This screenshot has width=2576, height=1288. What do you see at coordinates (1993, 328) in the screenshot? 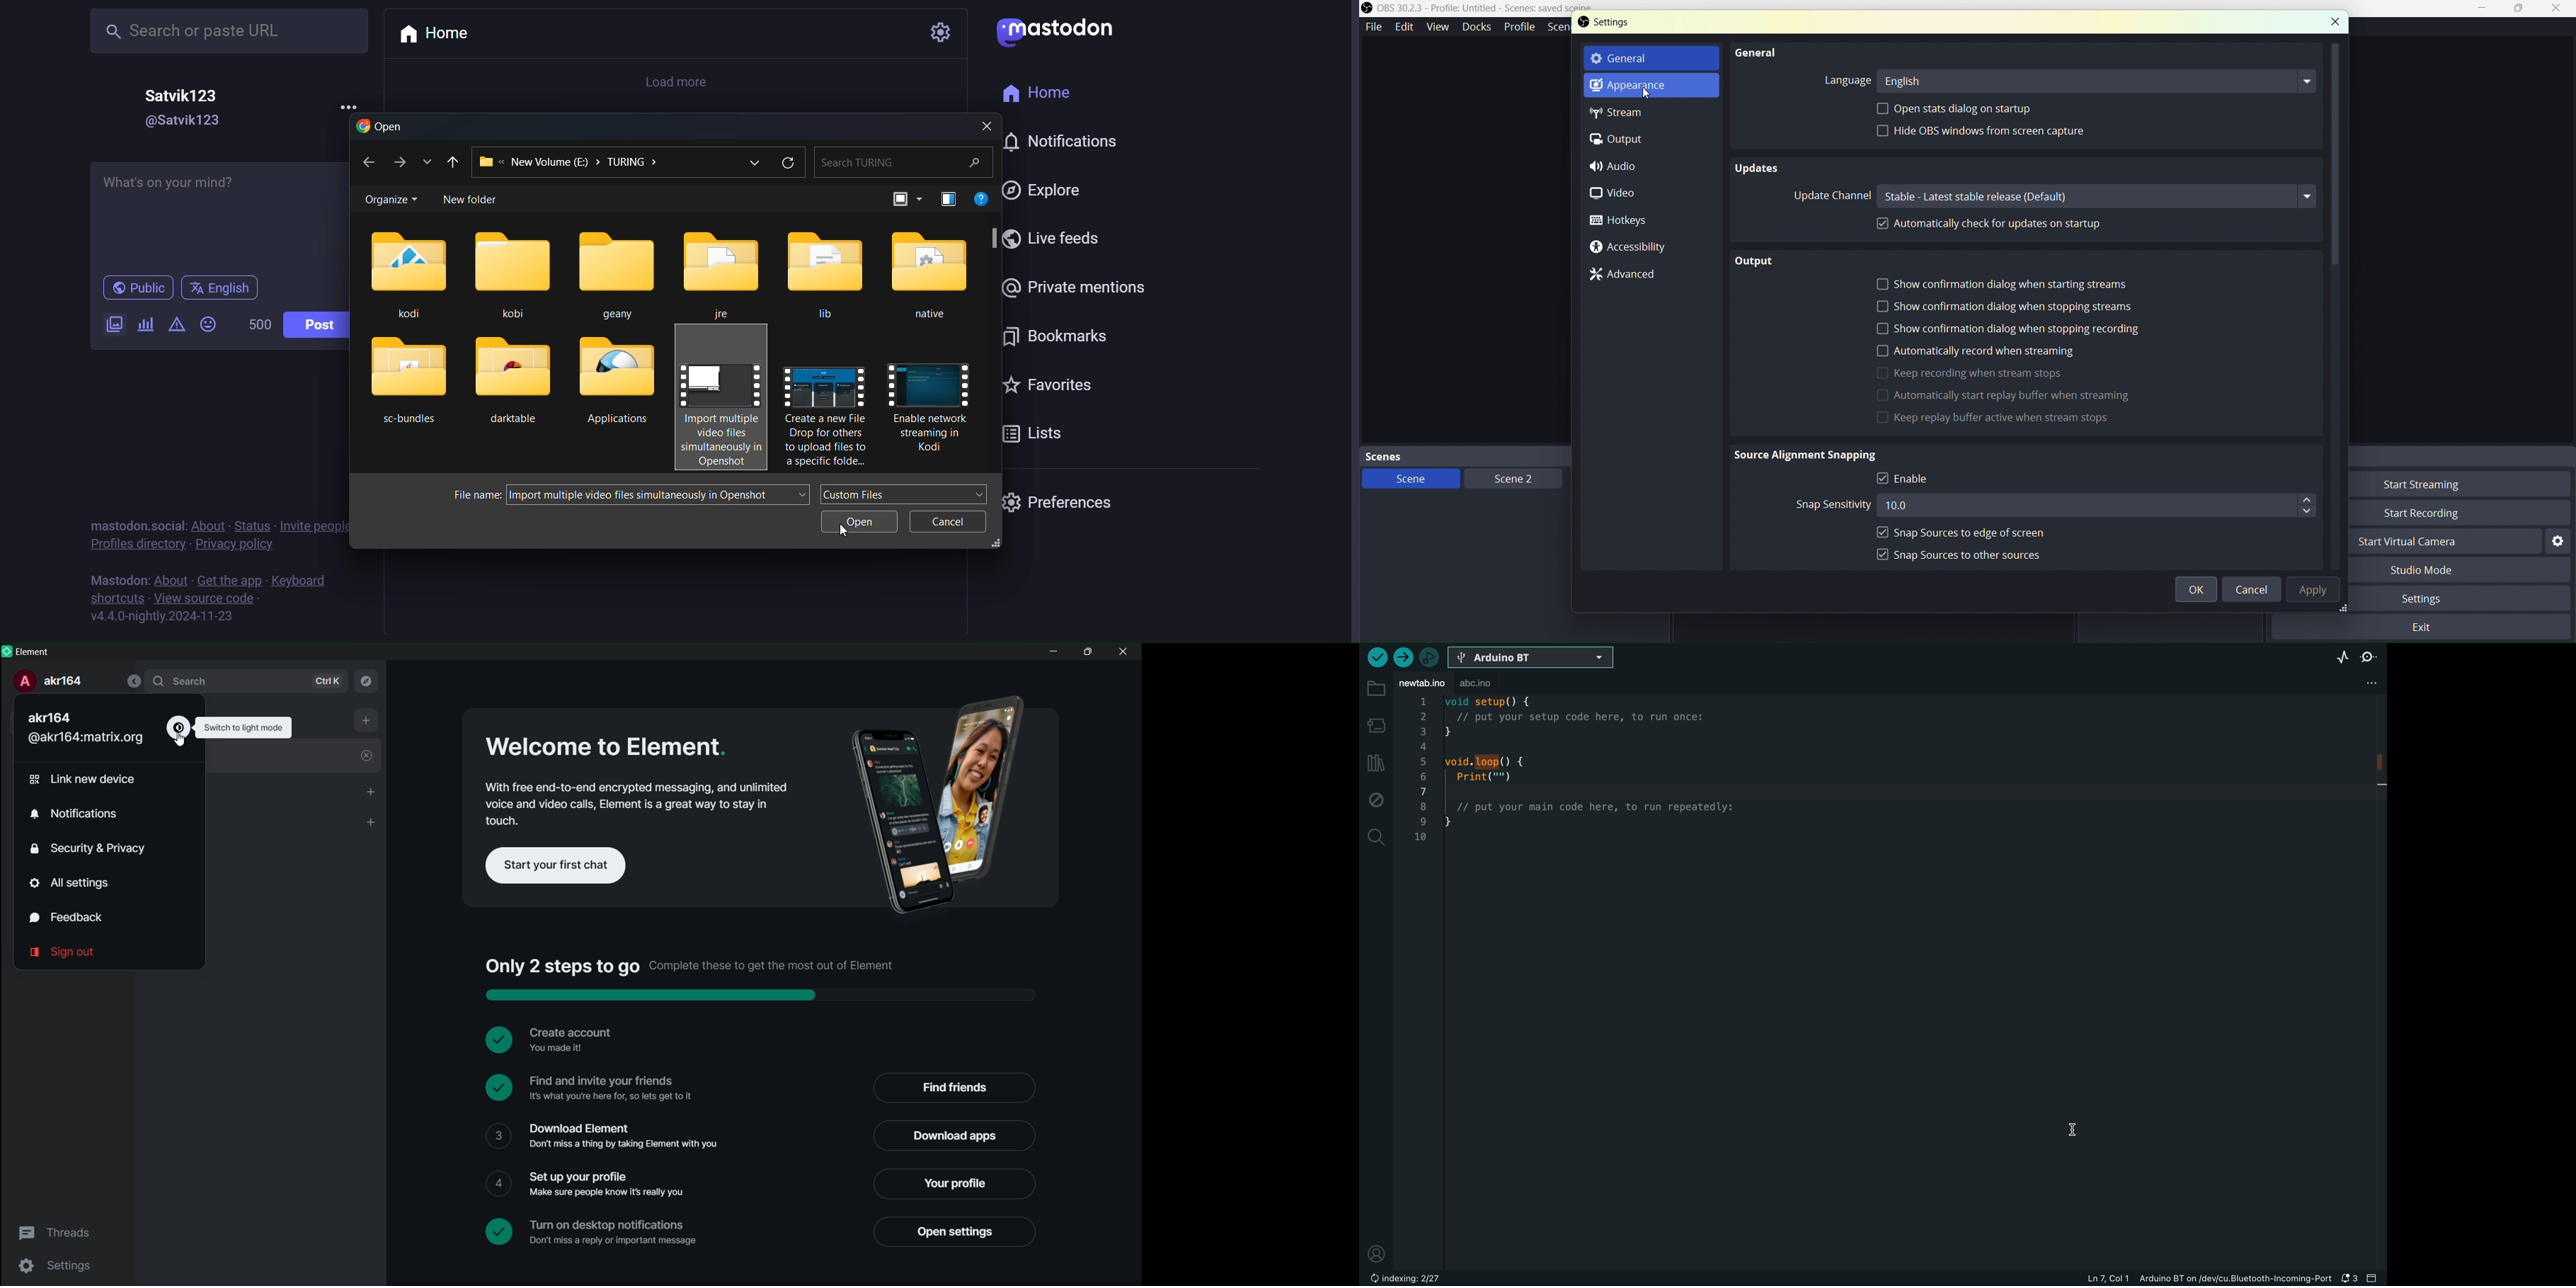
I see `Show confirmation dialog when recording` at bounding box center [1993, 328].